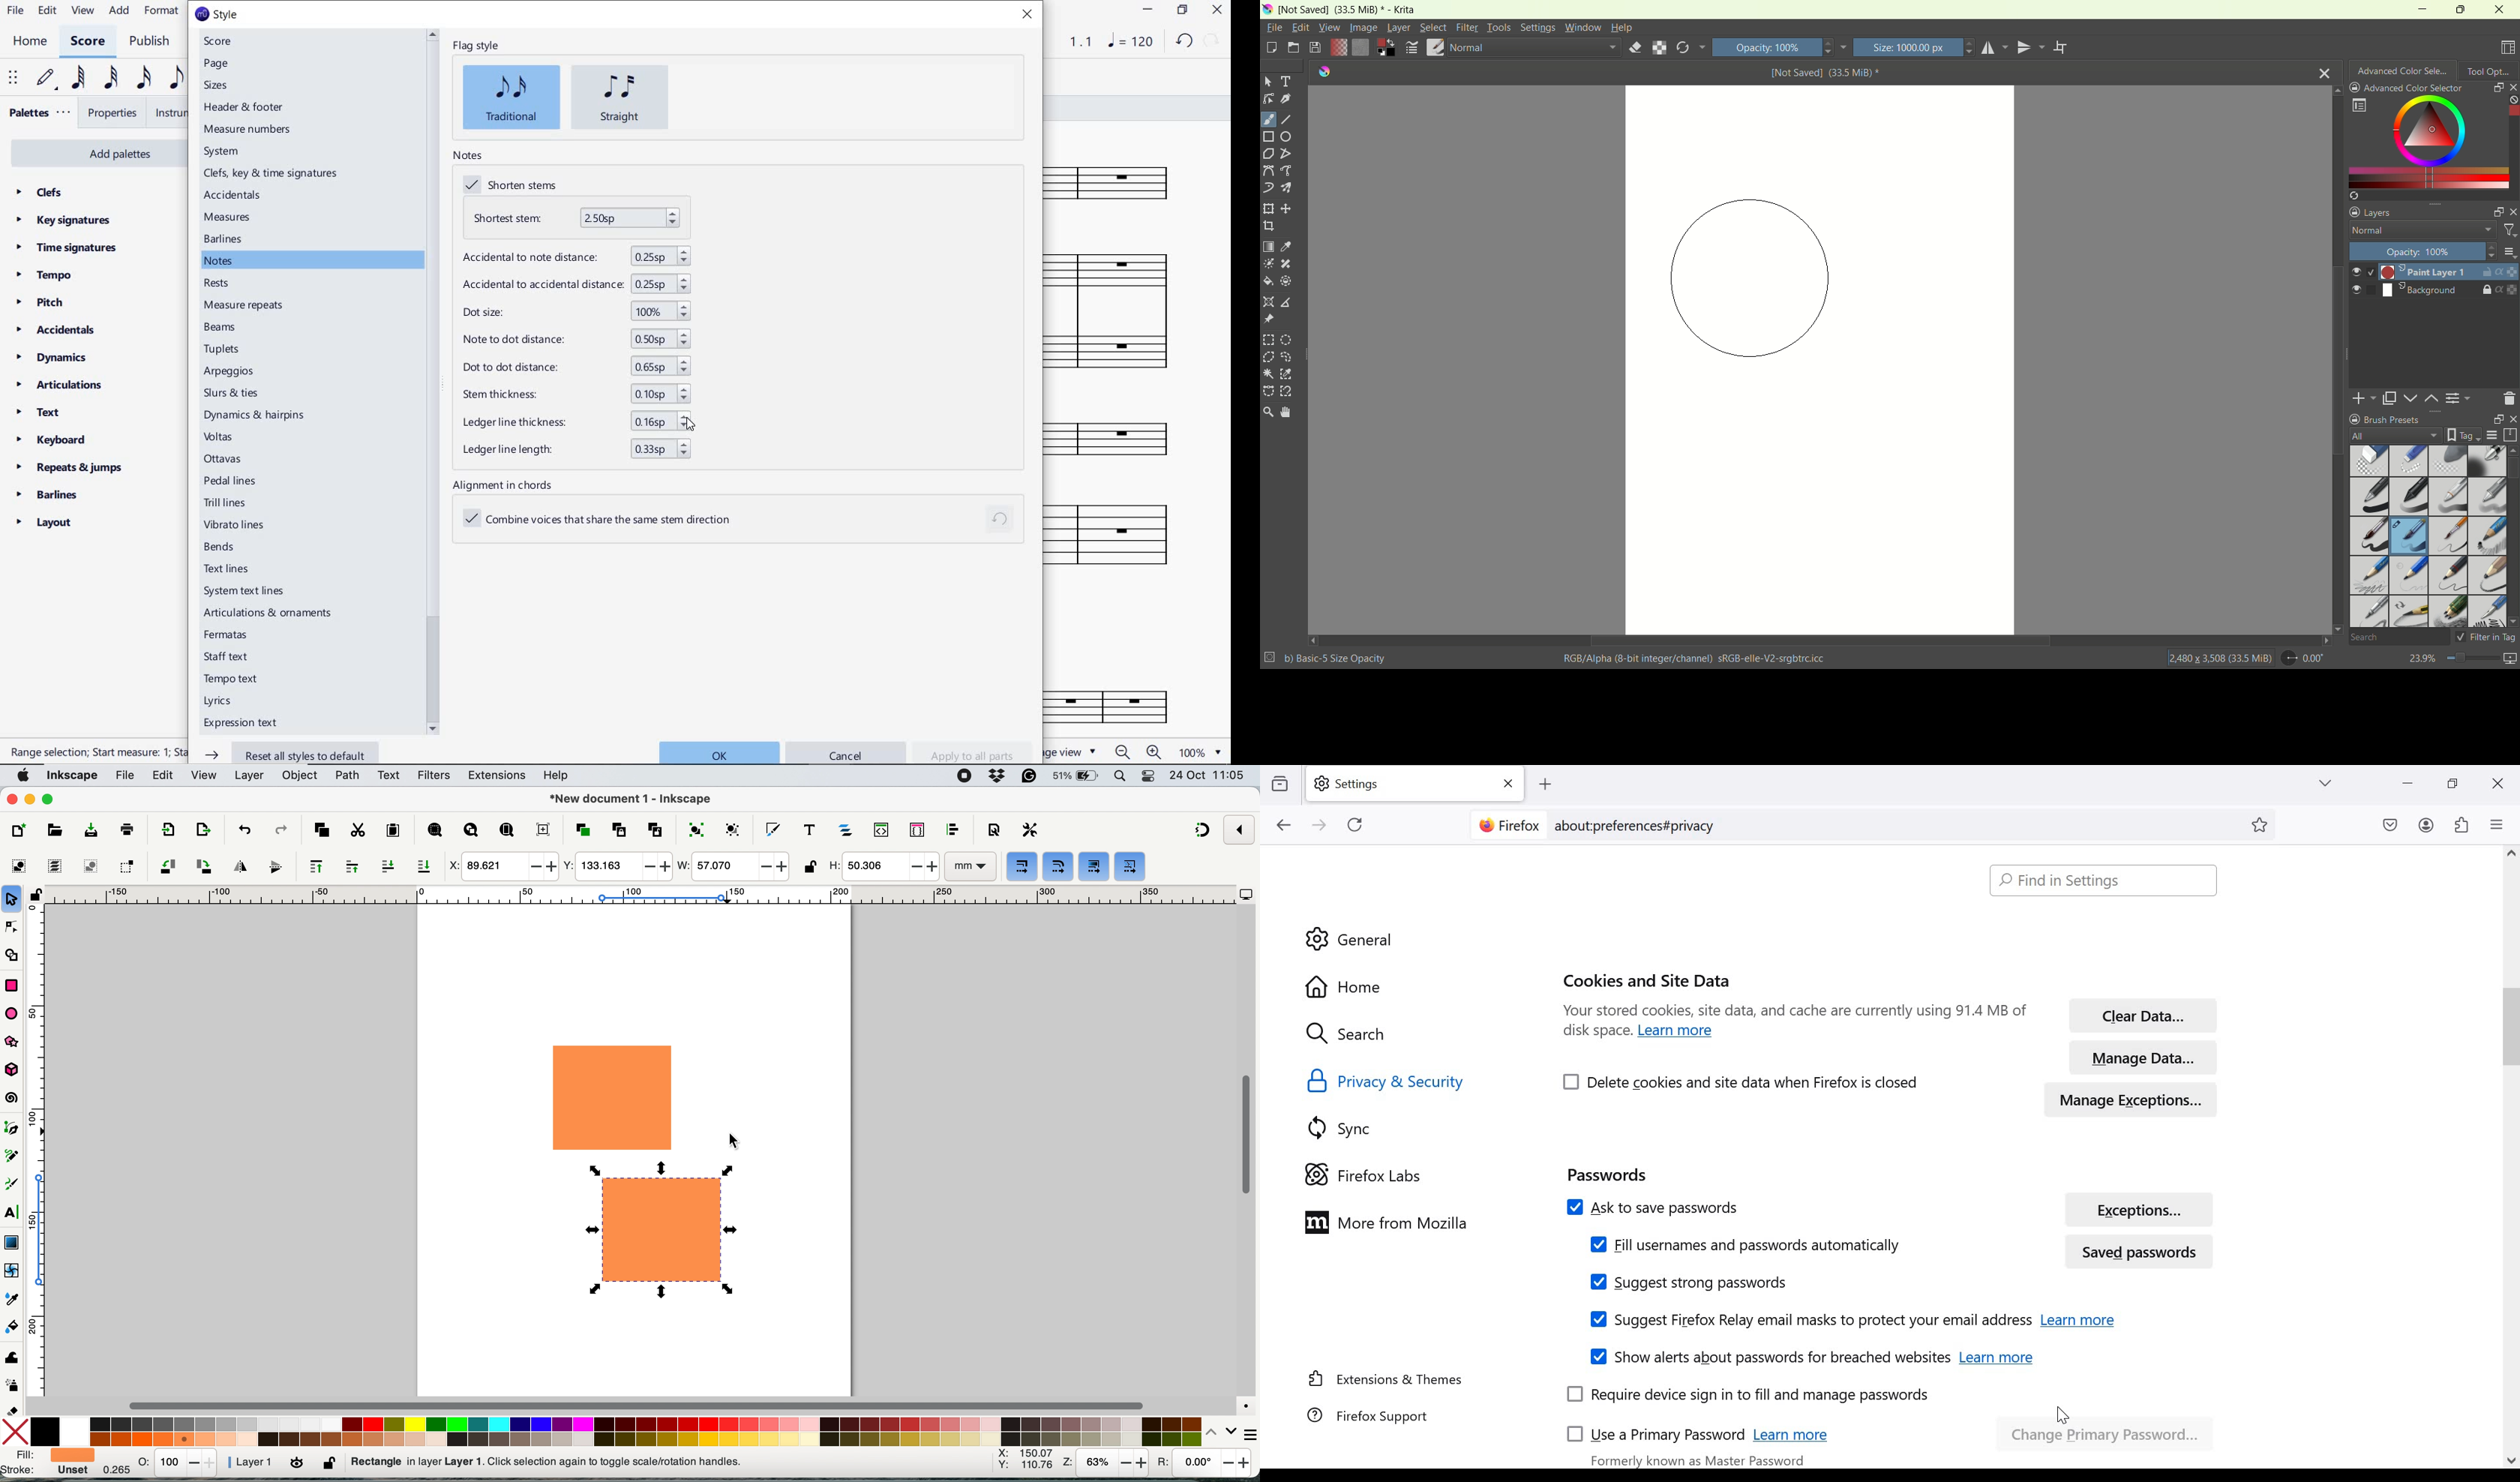 This screenshot has width=2520, height=1484. What do you see at coordinates (1022, 867) in the screenshot?
I see `when scaling objects scale the stroke width by same proportion` at bounding box center [1022, 867].